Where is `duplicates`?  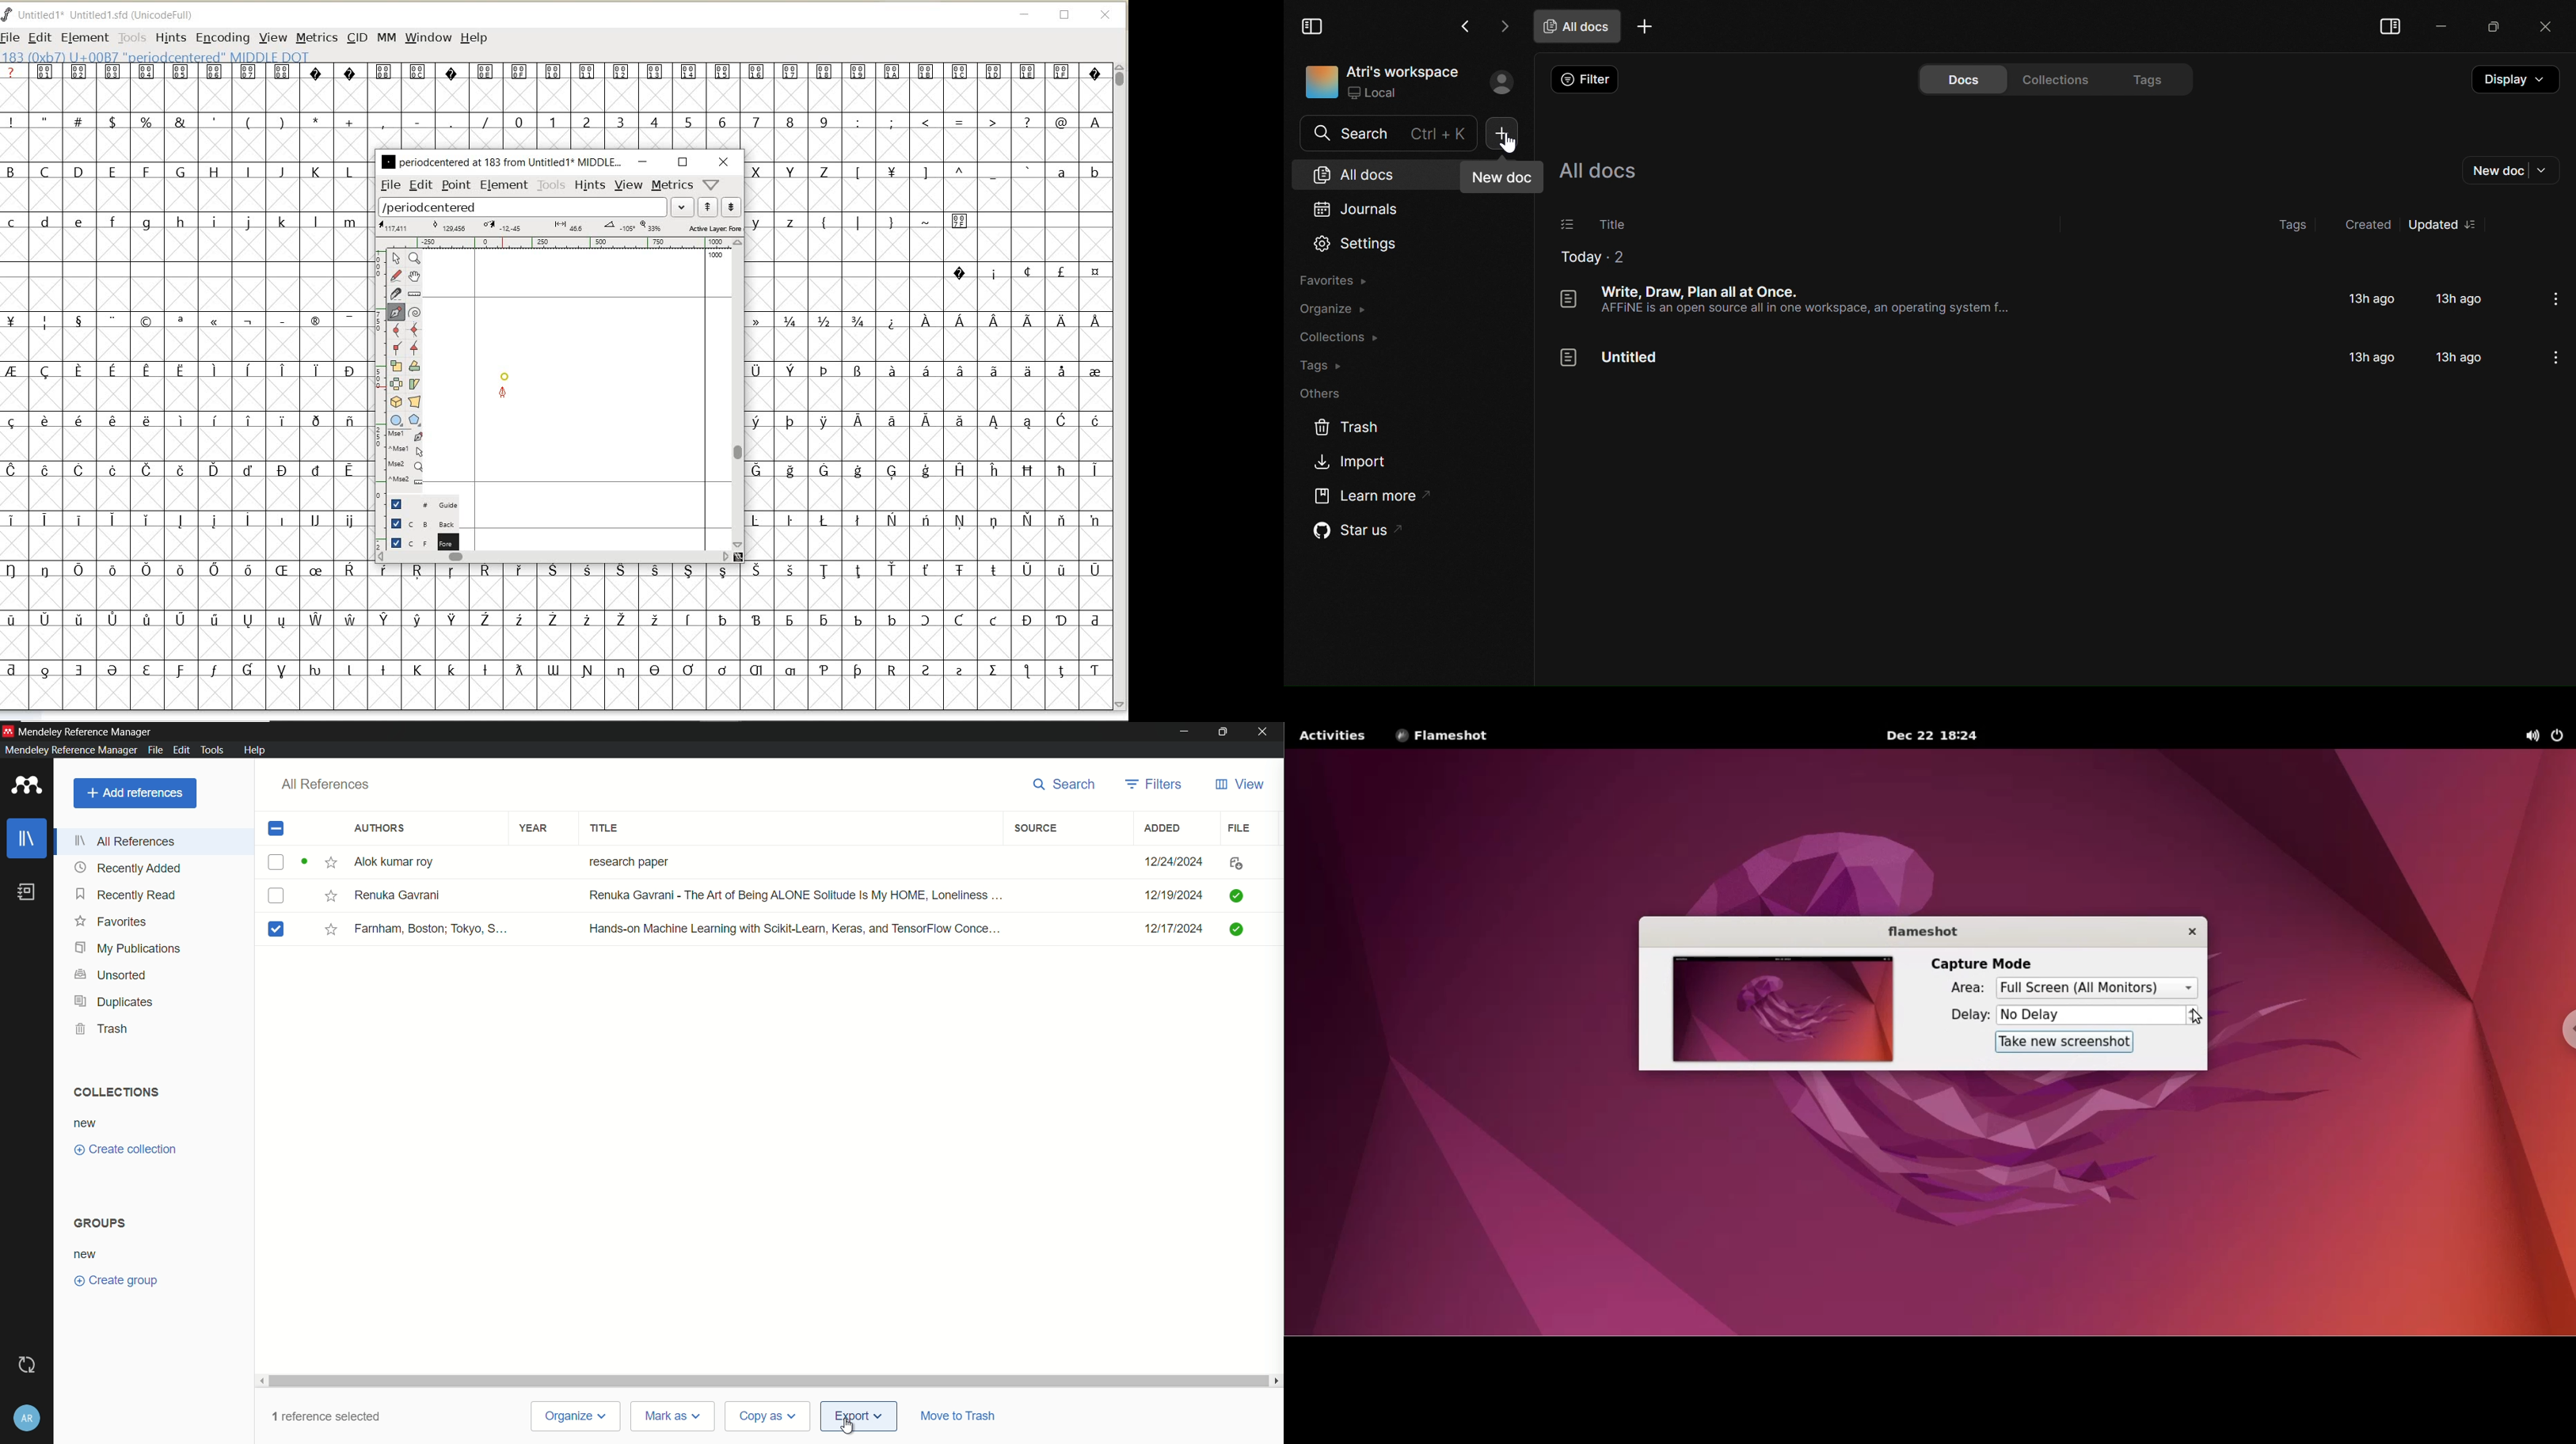 duplicates is located at coordinates (116, 1002).